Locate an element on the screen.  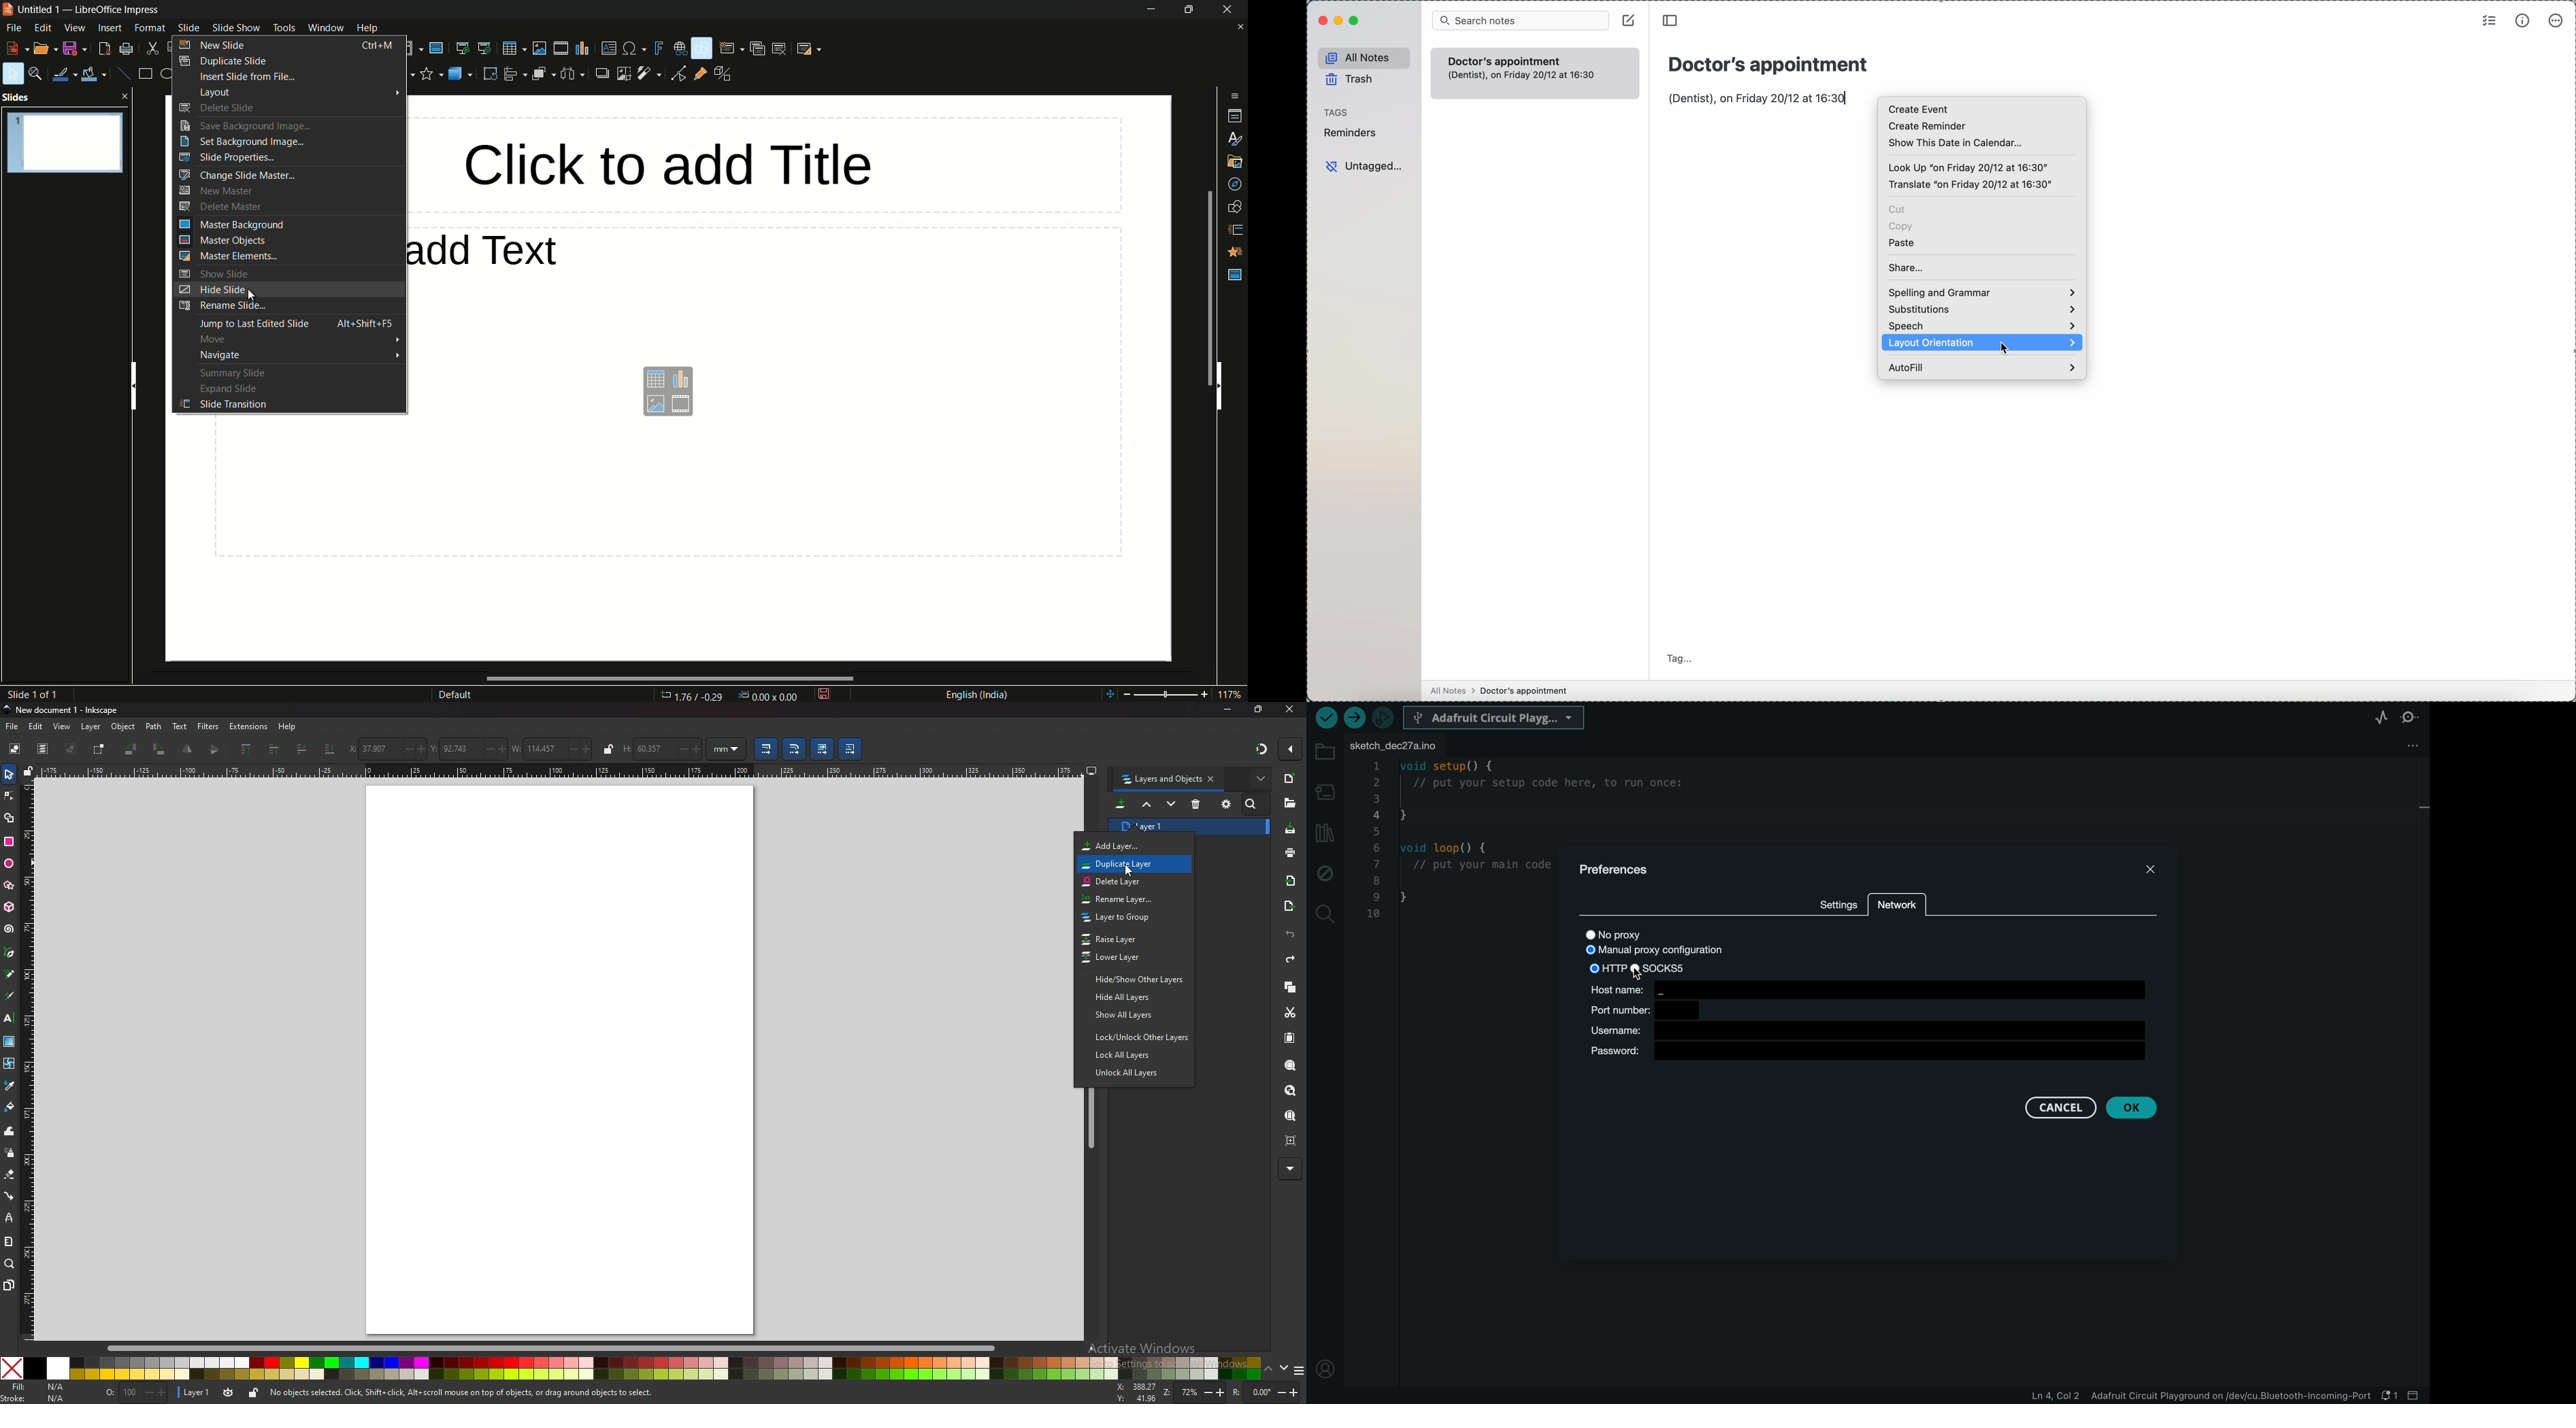
move patterns is located at coordinates (851, 749).